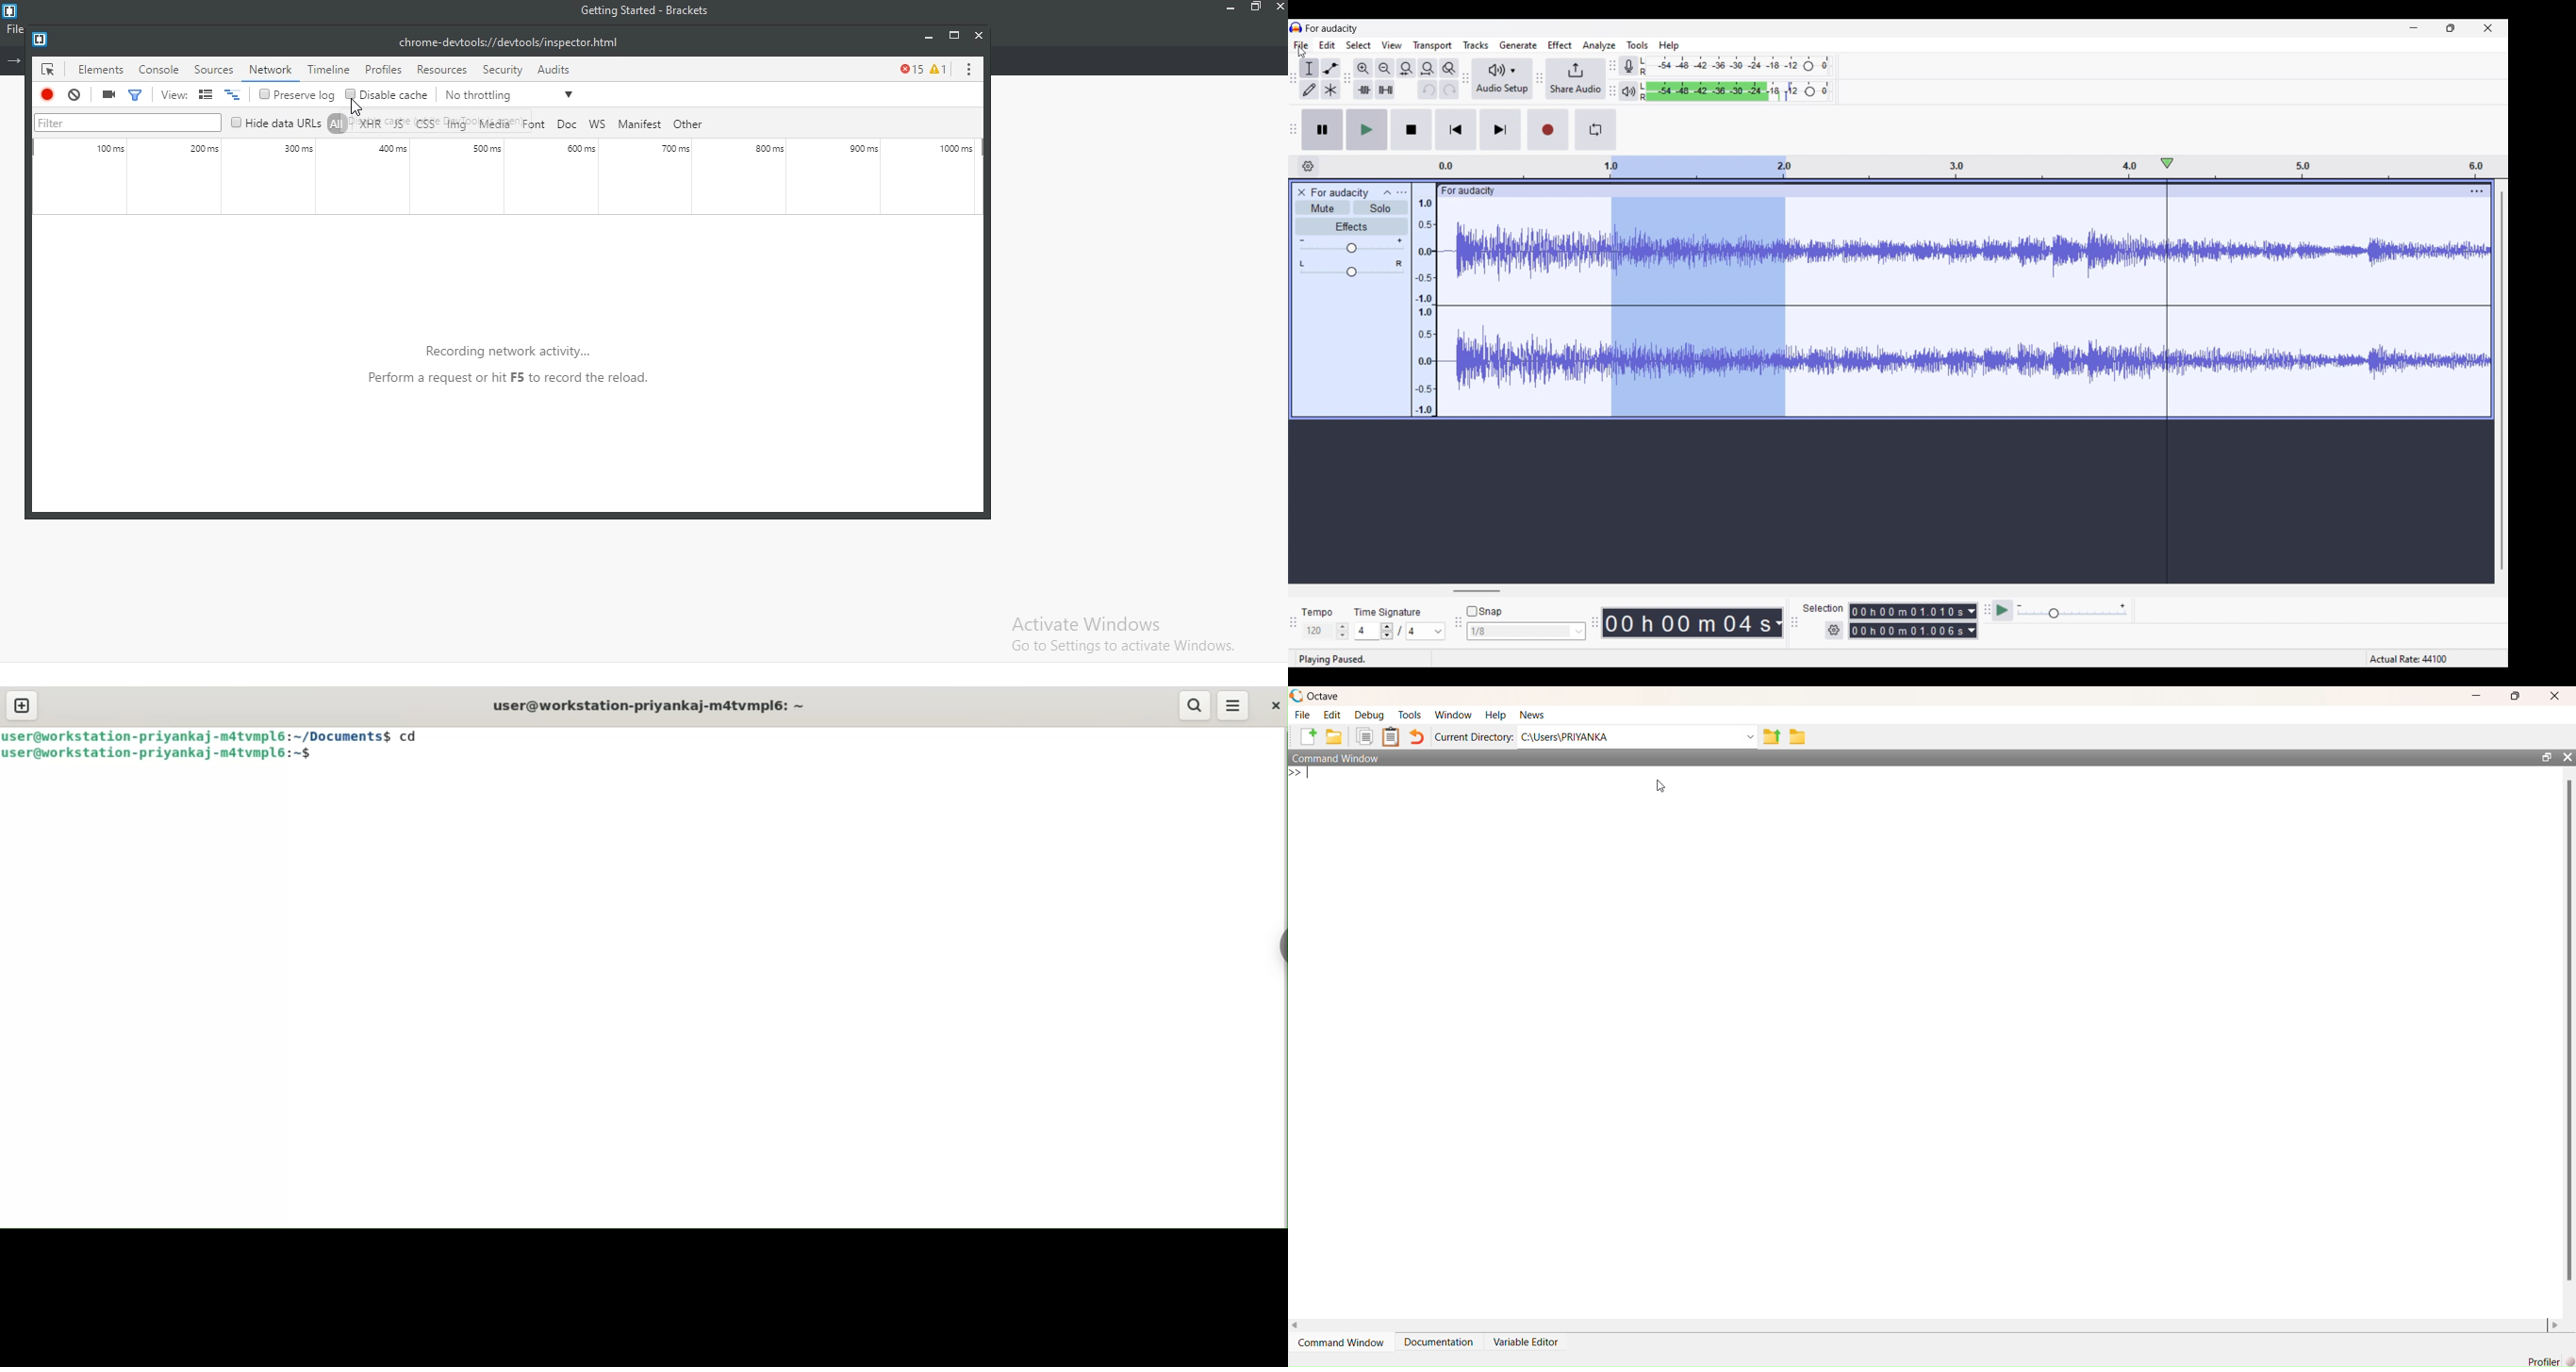  What do you see at coordinates (1364, 90) in the screenshot?
I see `Trim audio outside selection` at bounding box center [1364, 90].